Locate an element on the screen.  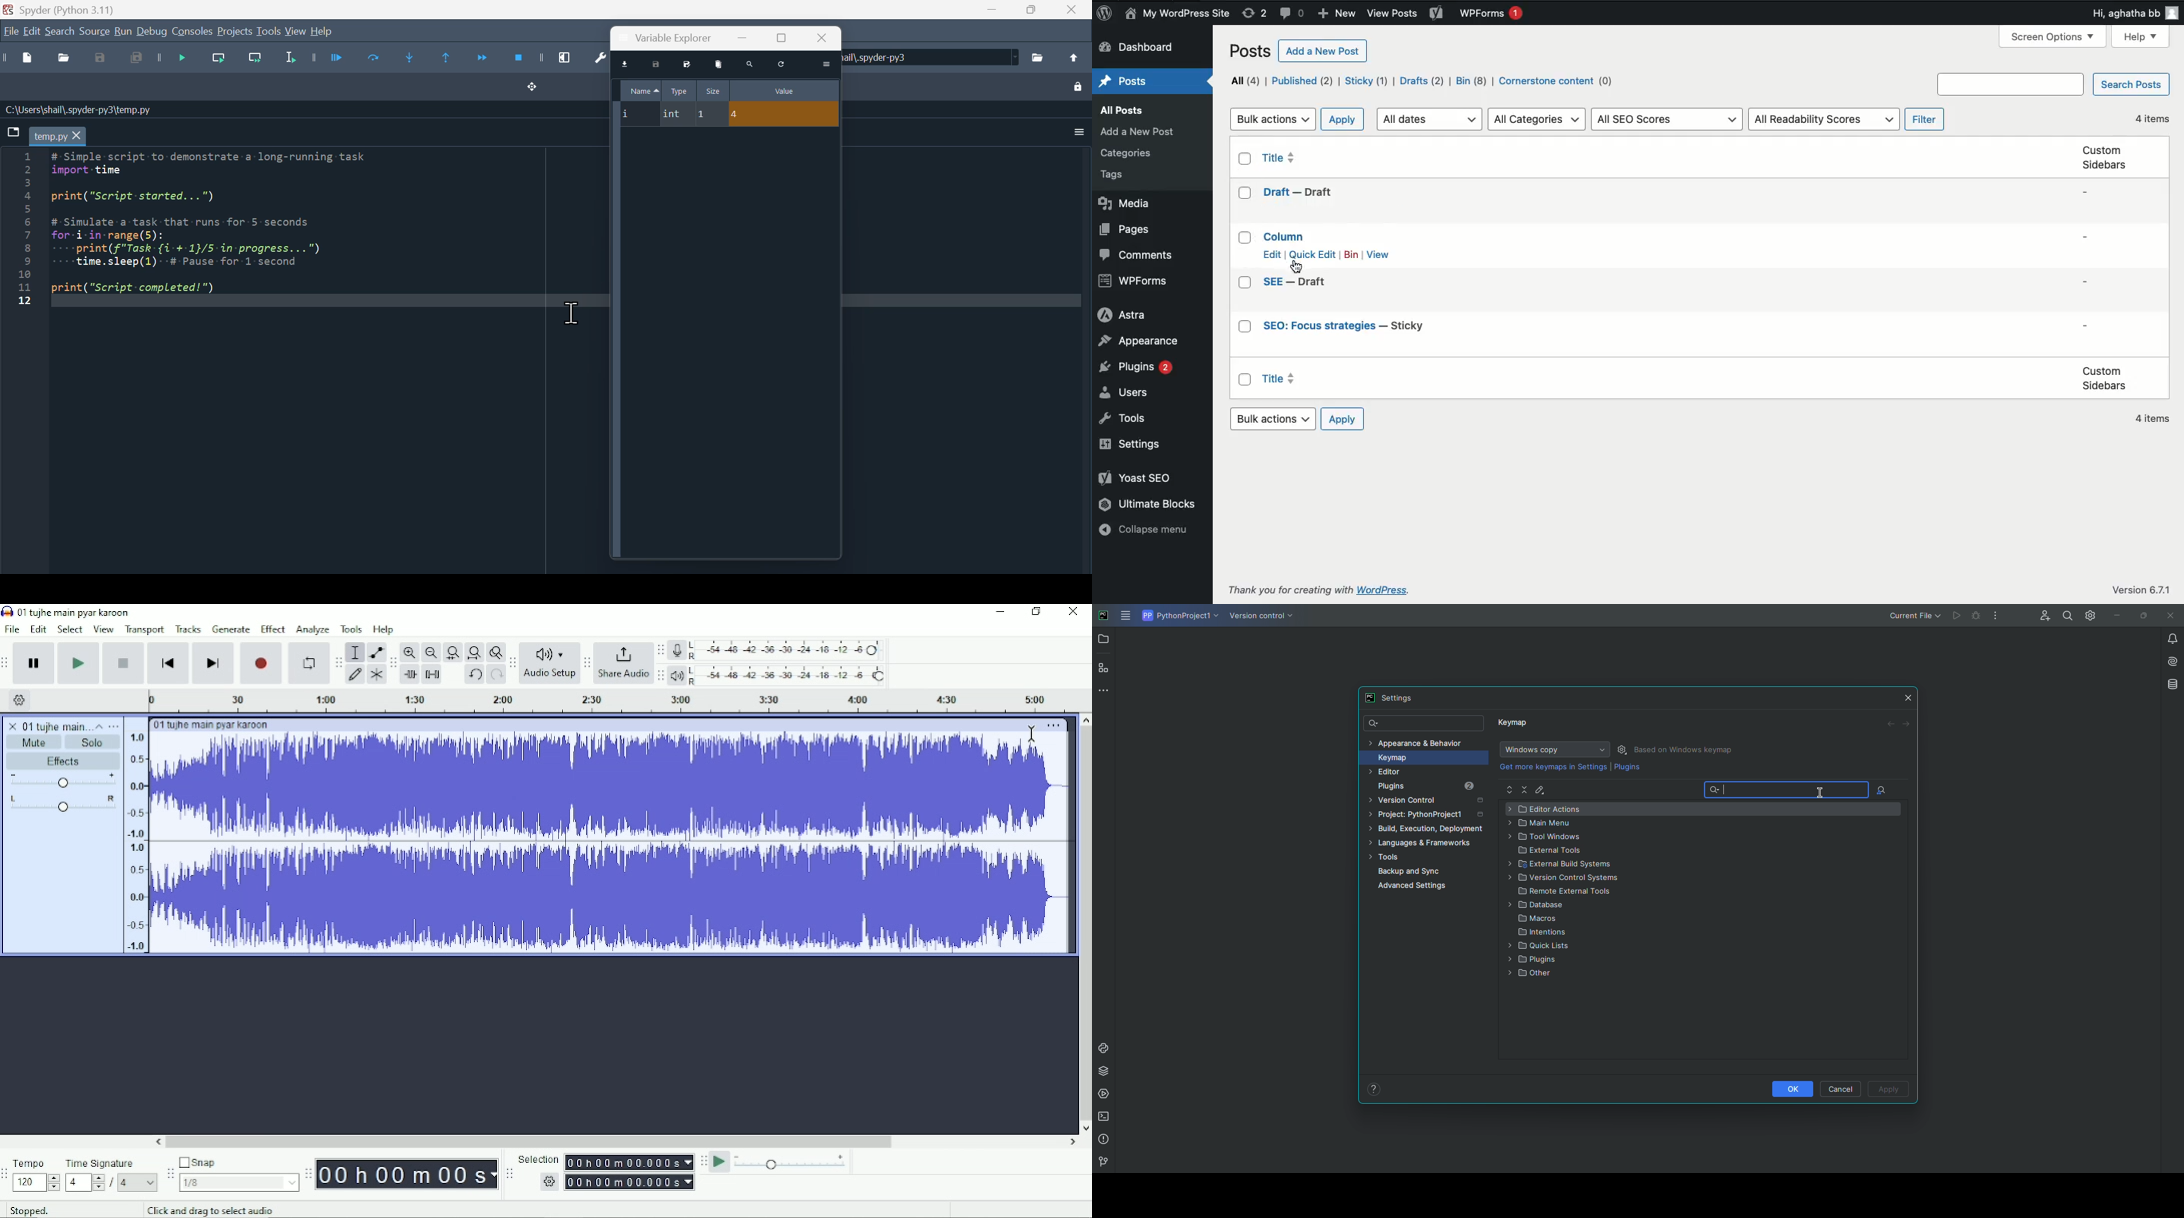
Zoom Out is located at coordinates (431, 652).